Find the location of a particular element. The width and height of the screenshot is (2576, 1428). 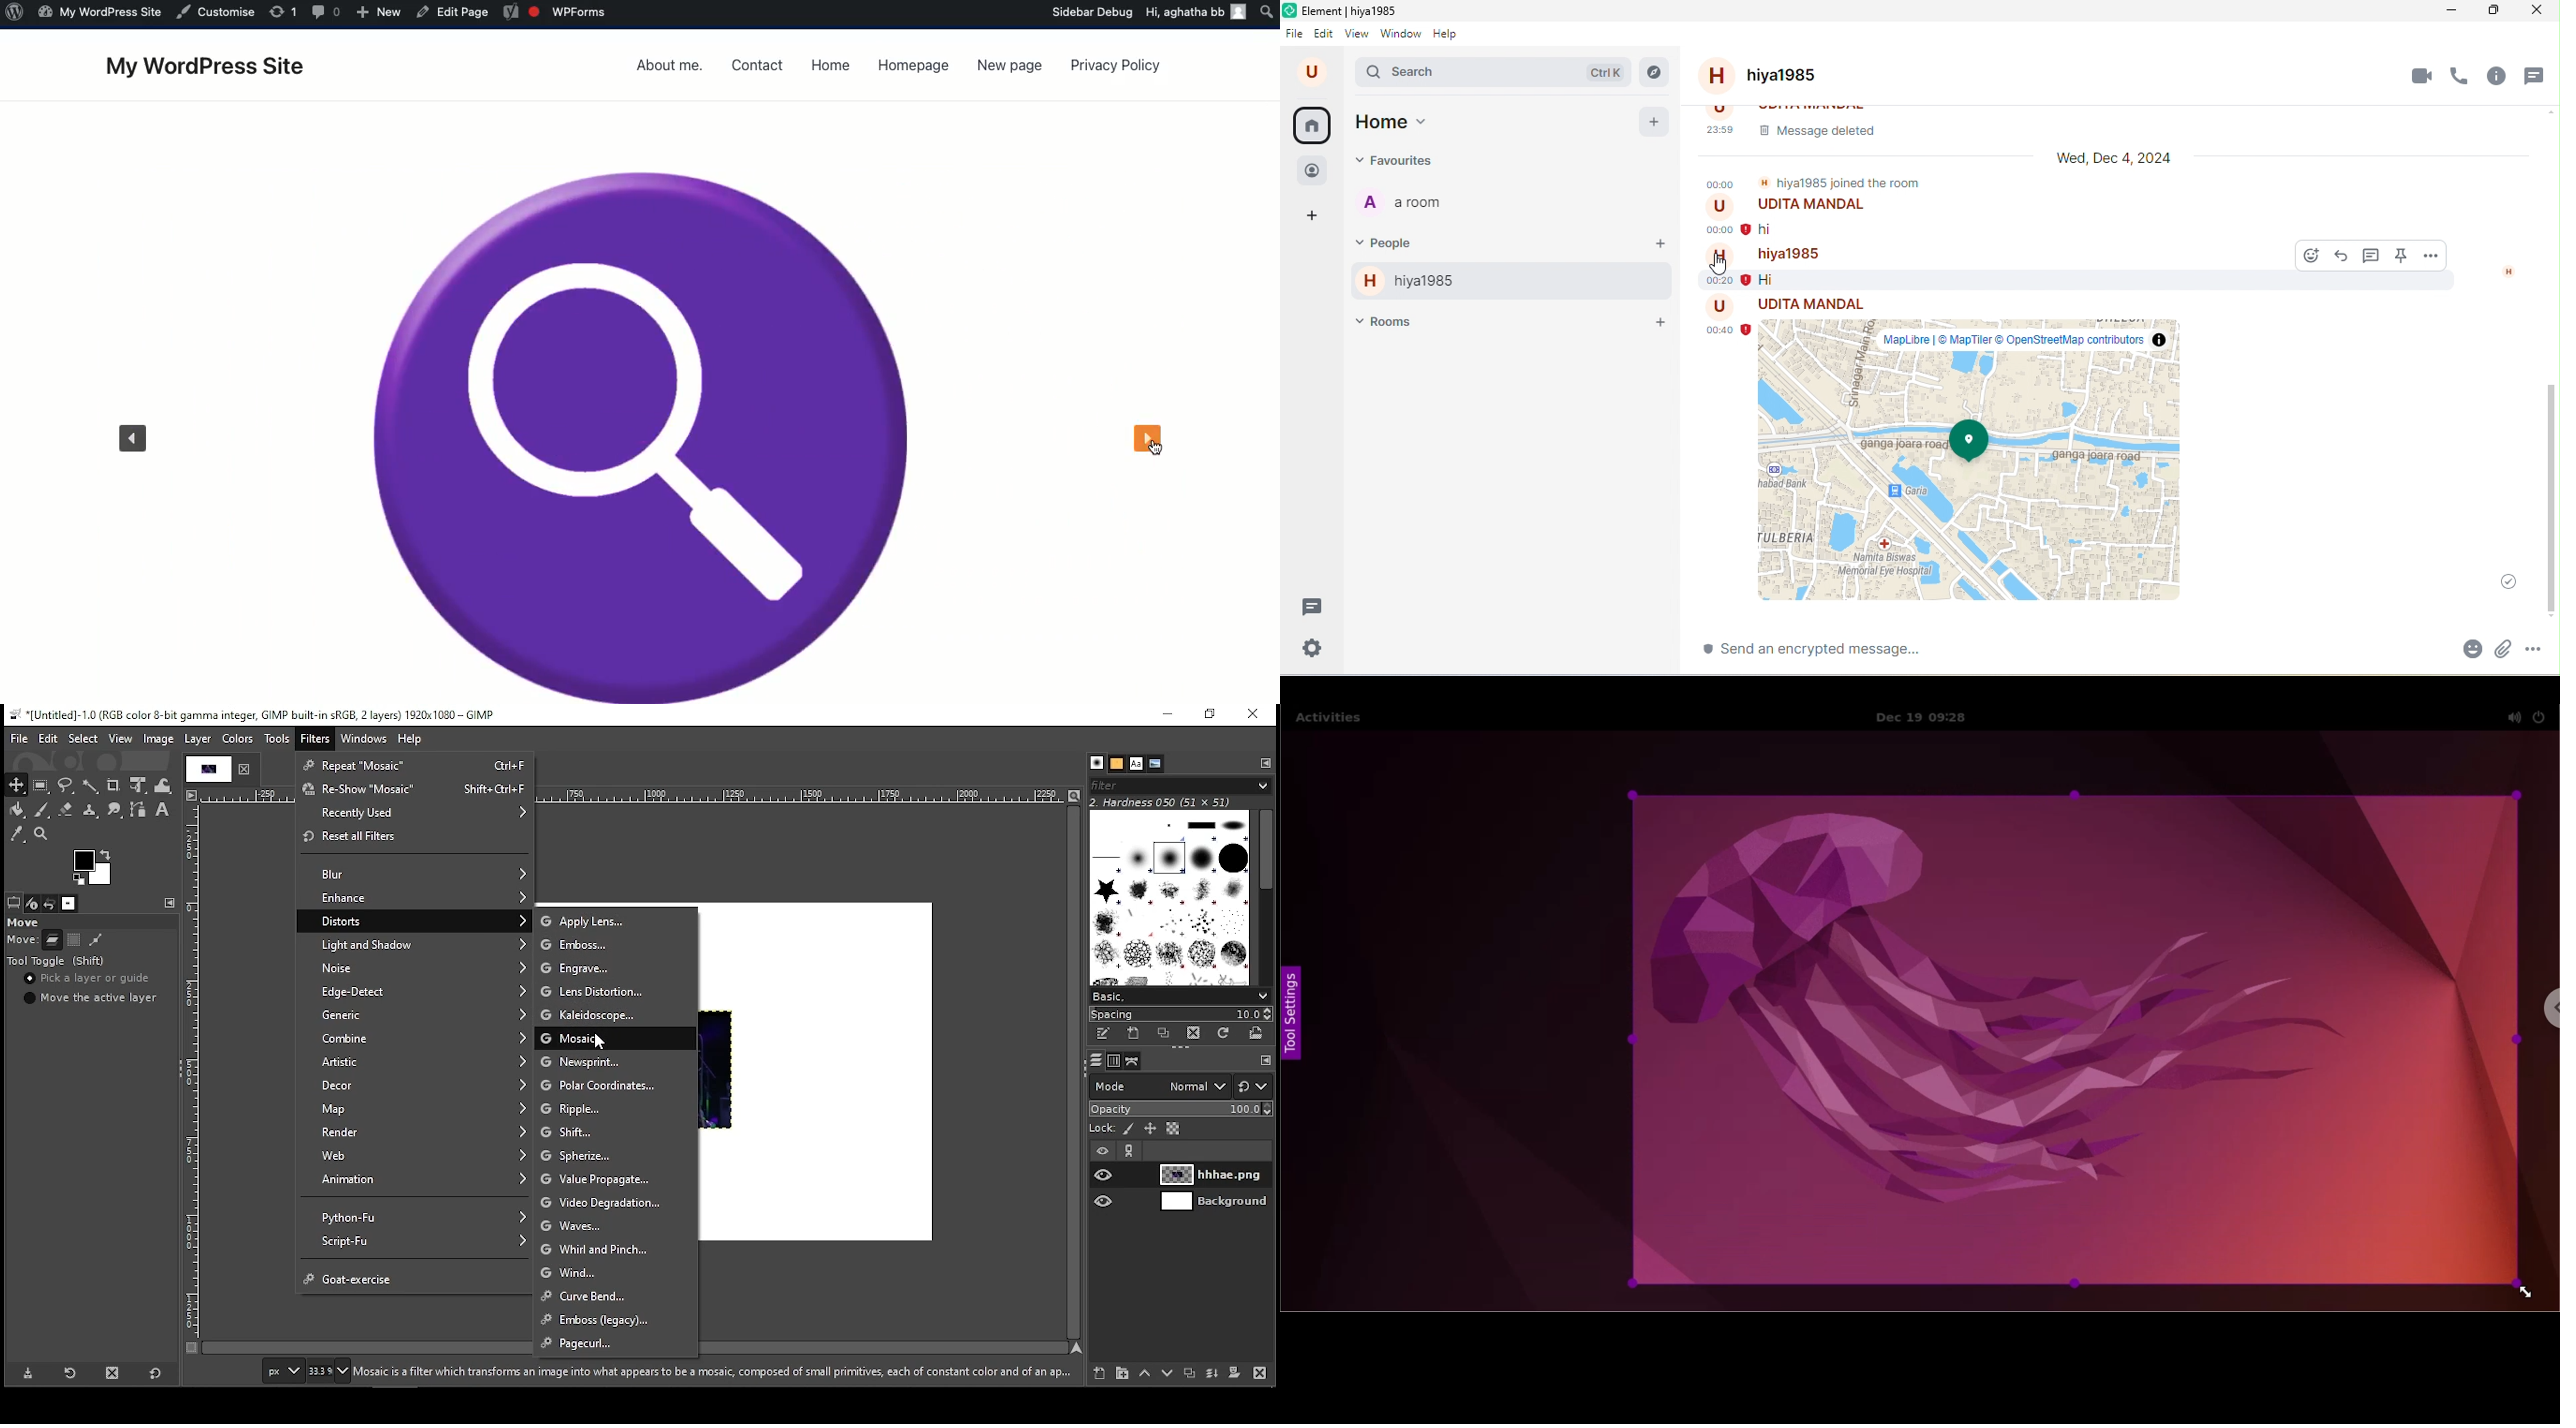

reply in thread is located at coordinates (2373, 258).